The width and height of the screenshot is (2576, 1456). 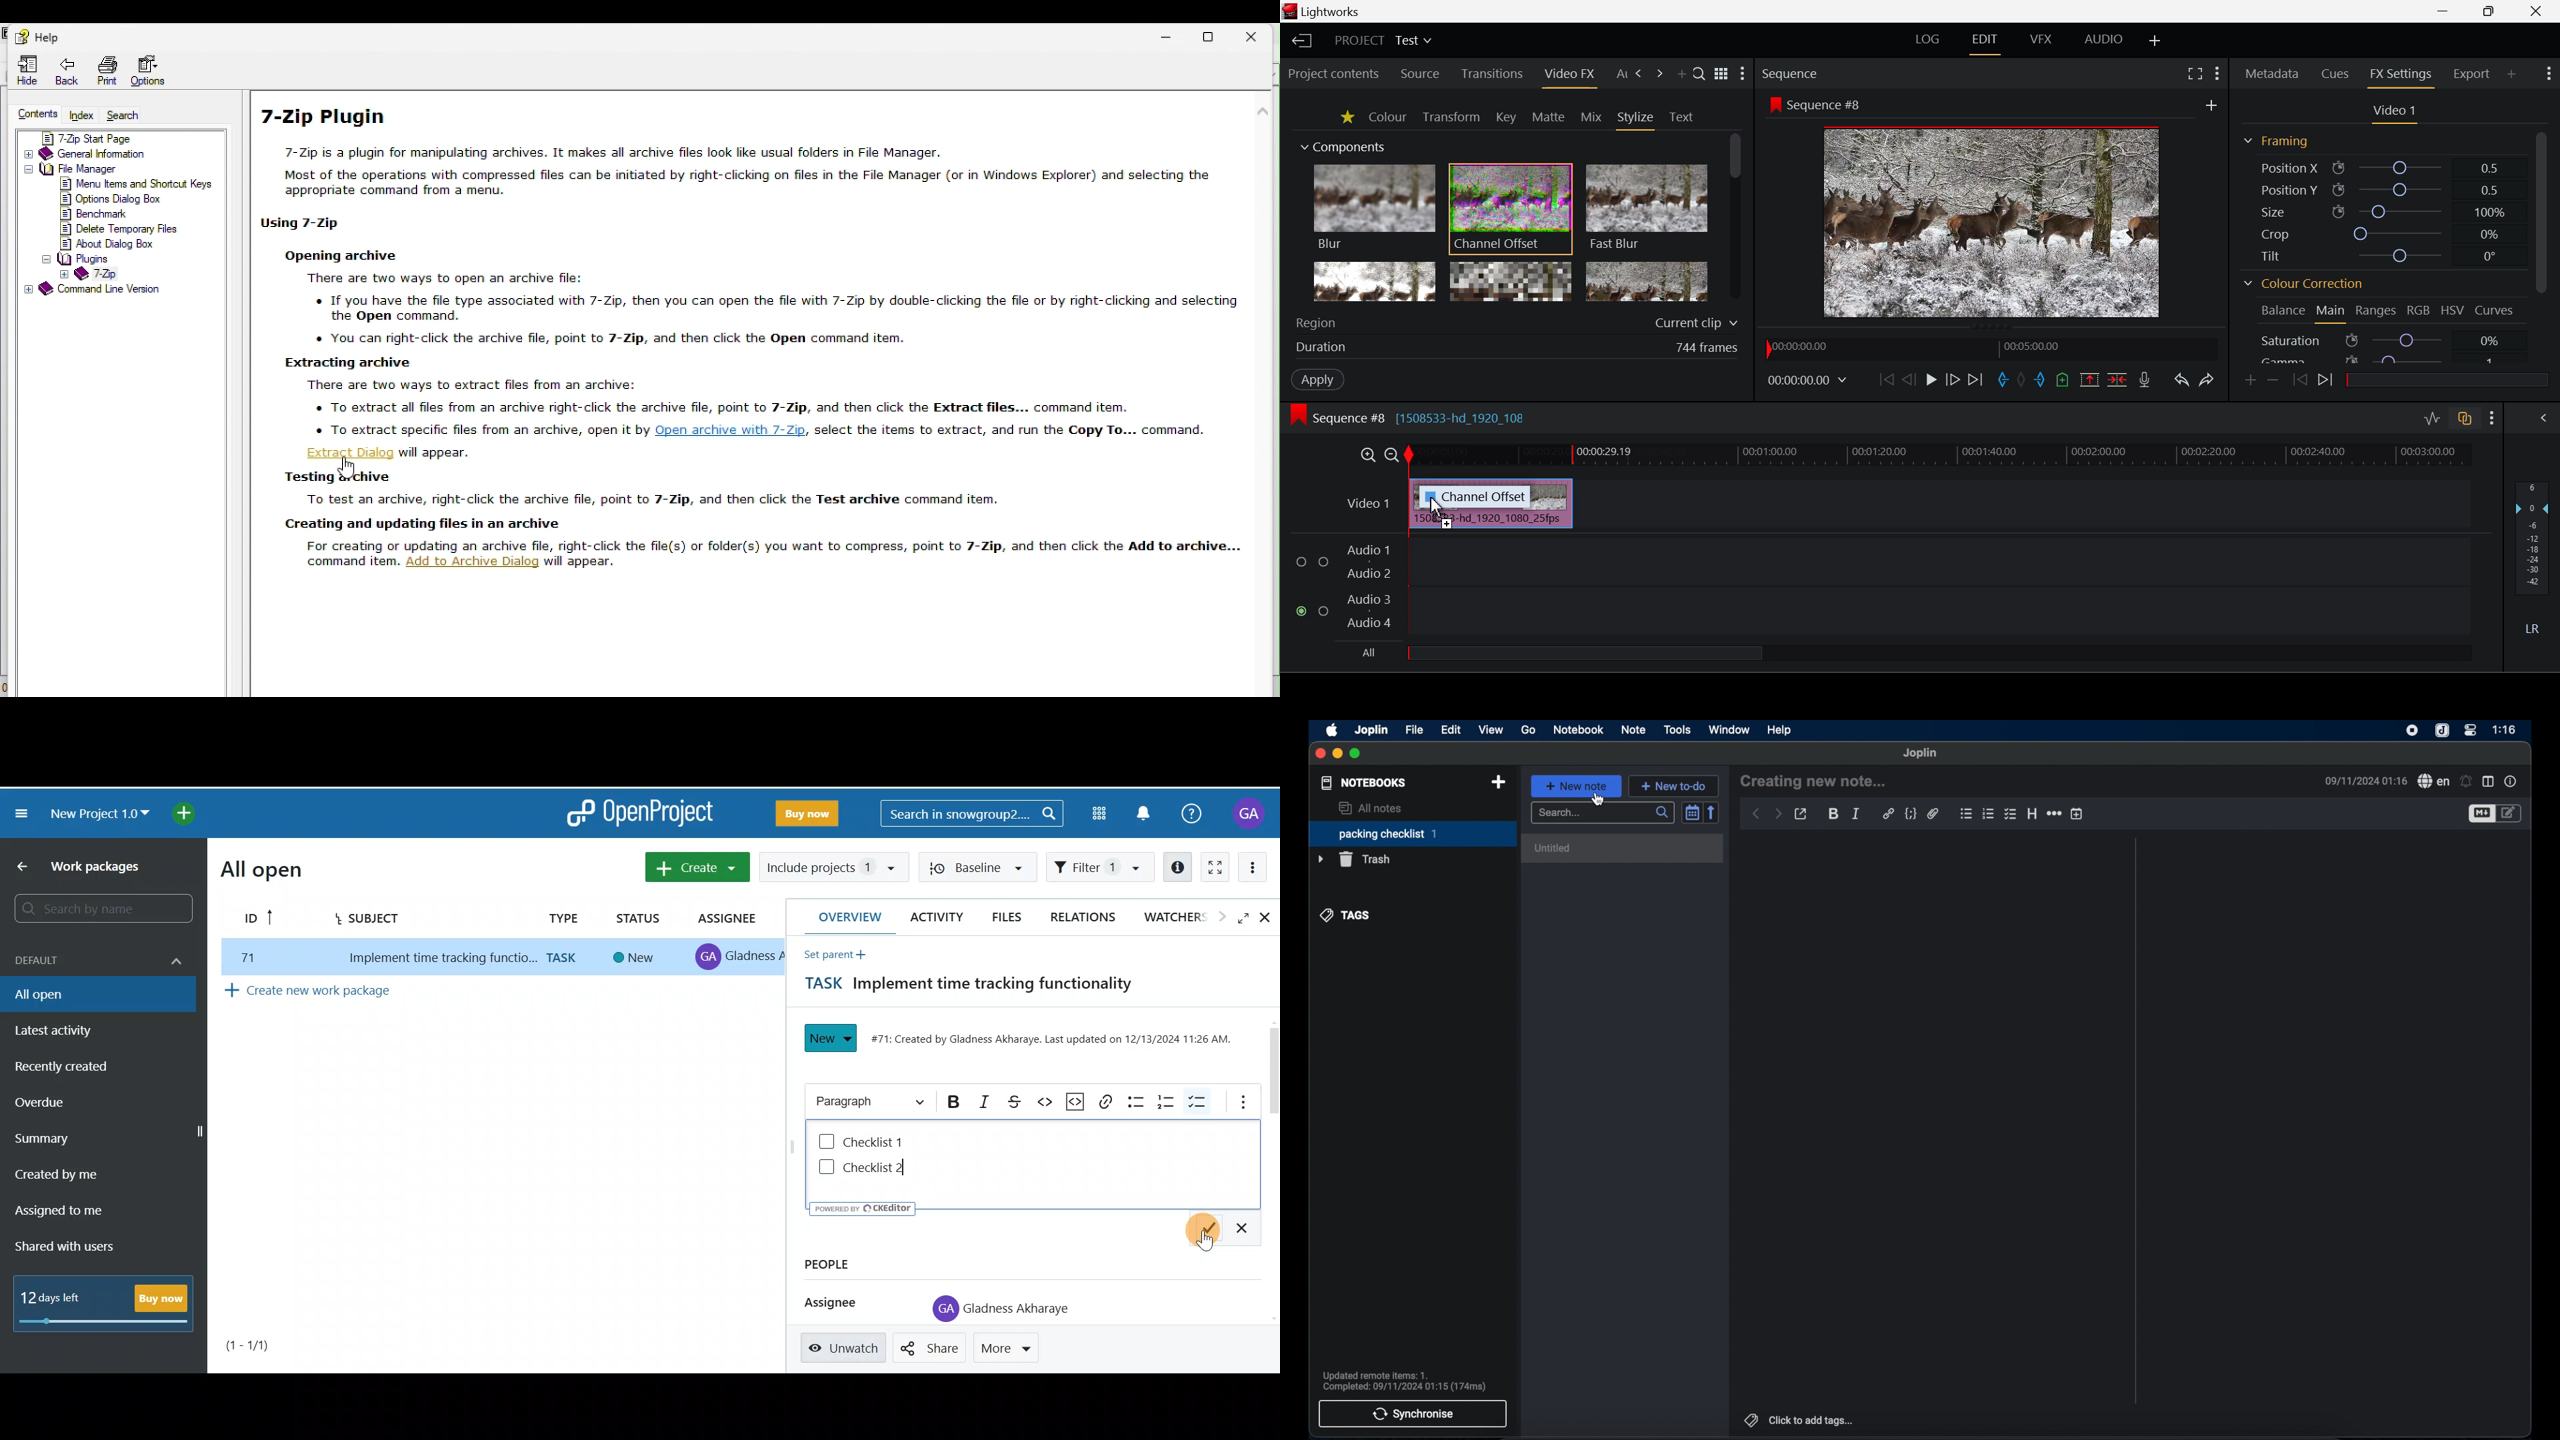 I want to click on attach file, so click(x=1933, y=813).